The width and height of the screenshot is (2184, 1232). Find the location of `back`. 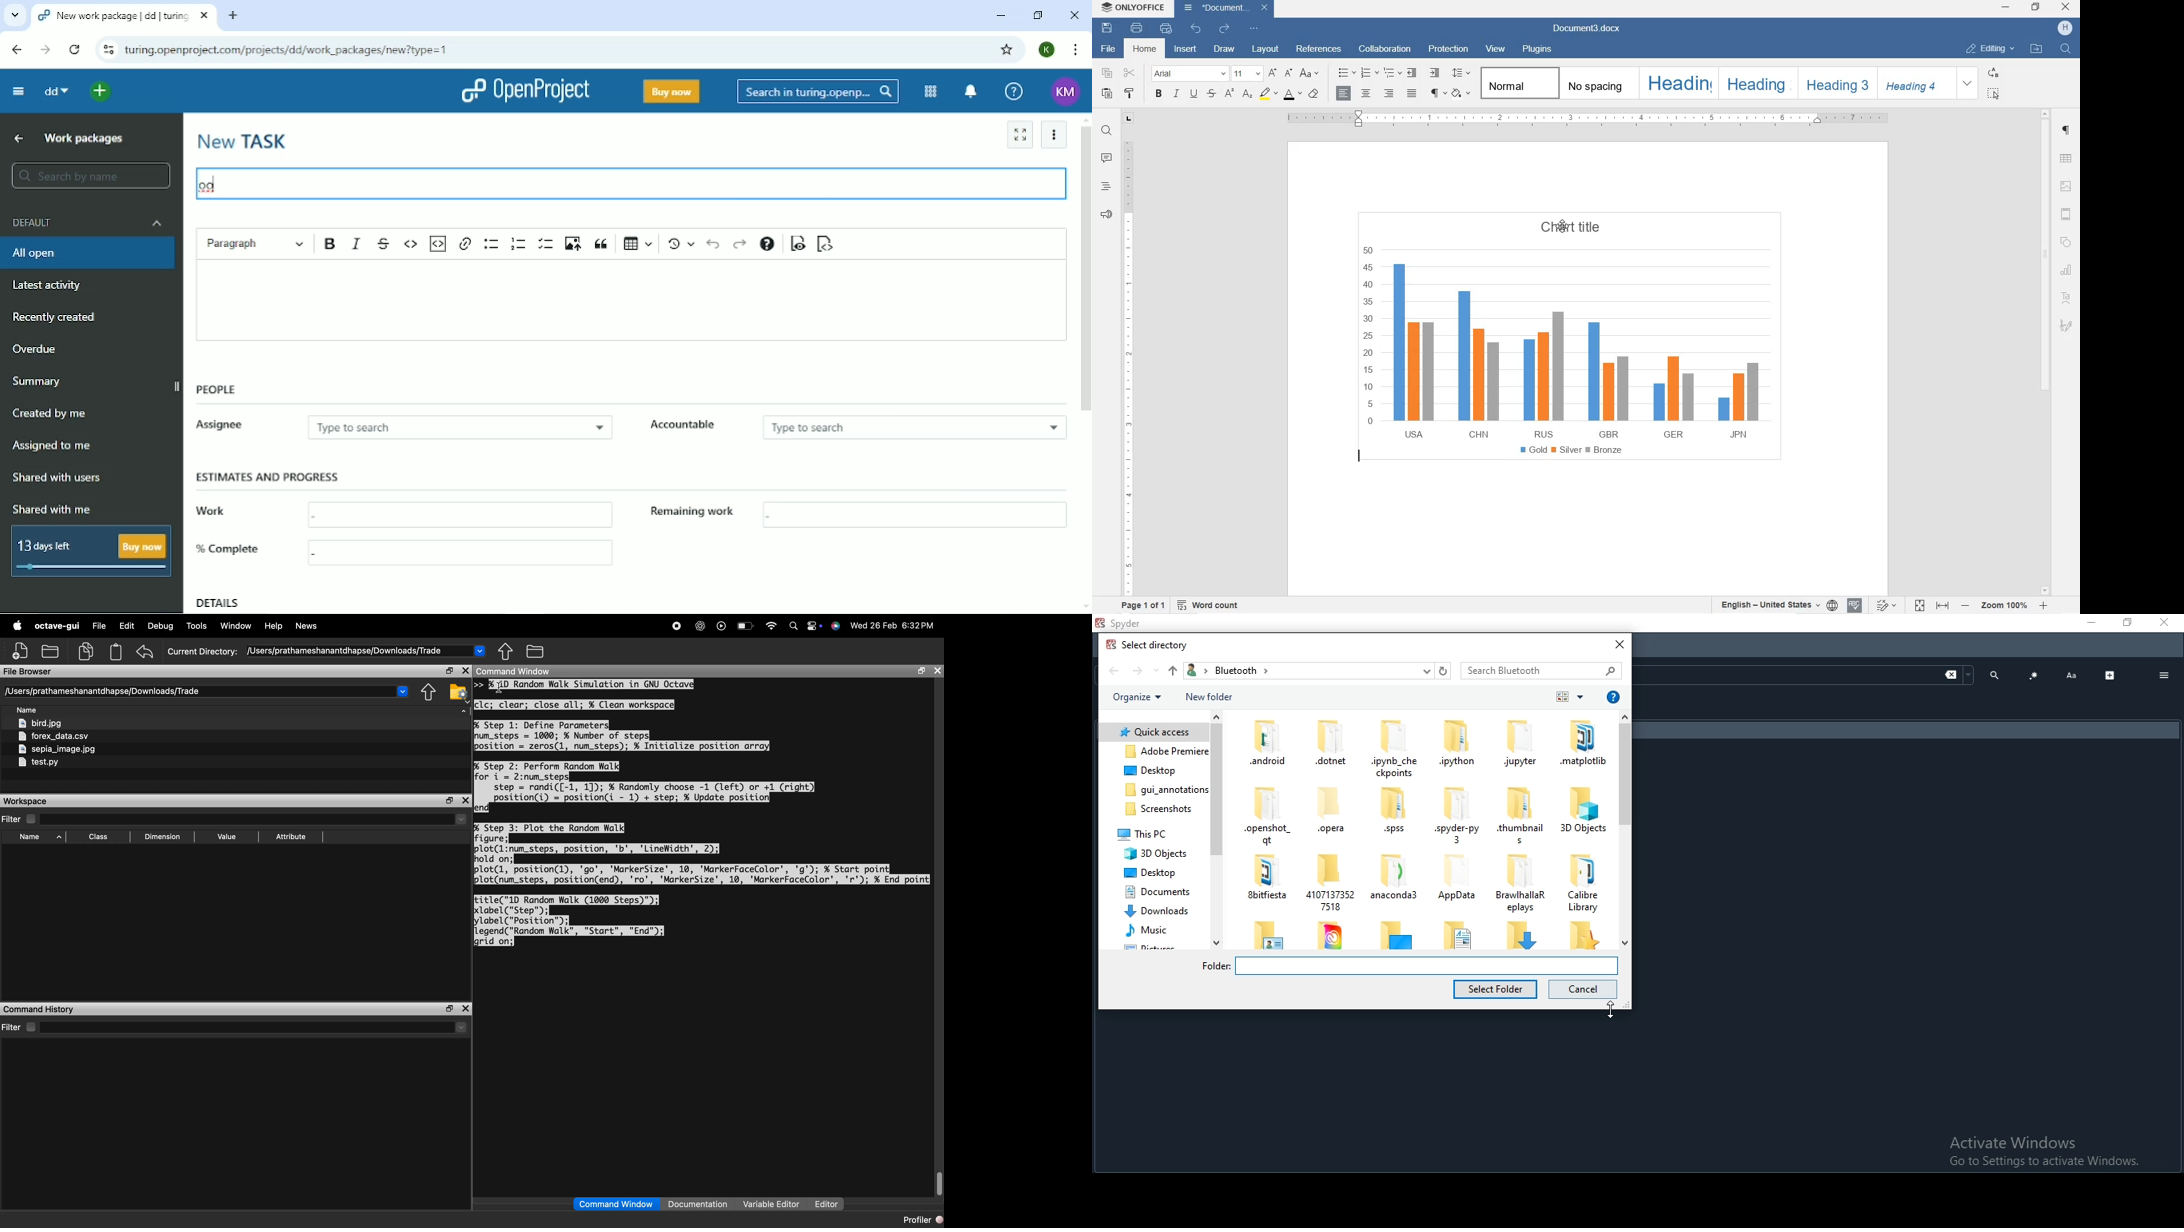

back is located at coordinates (1114, 672).